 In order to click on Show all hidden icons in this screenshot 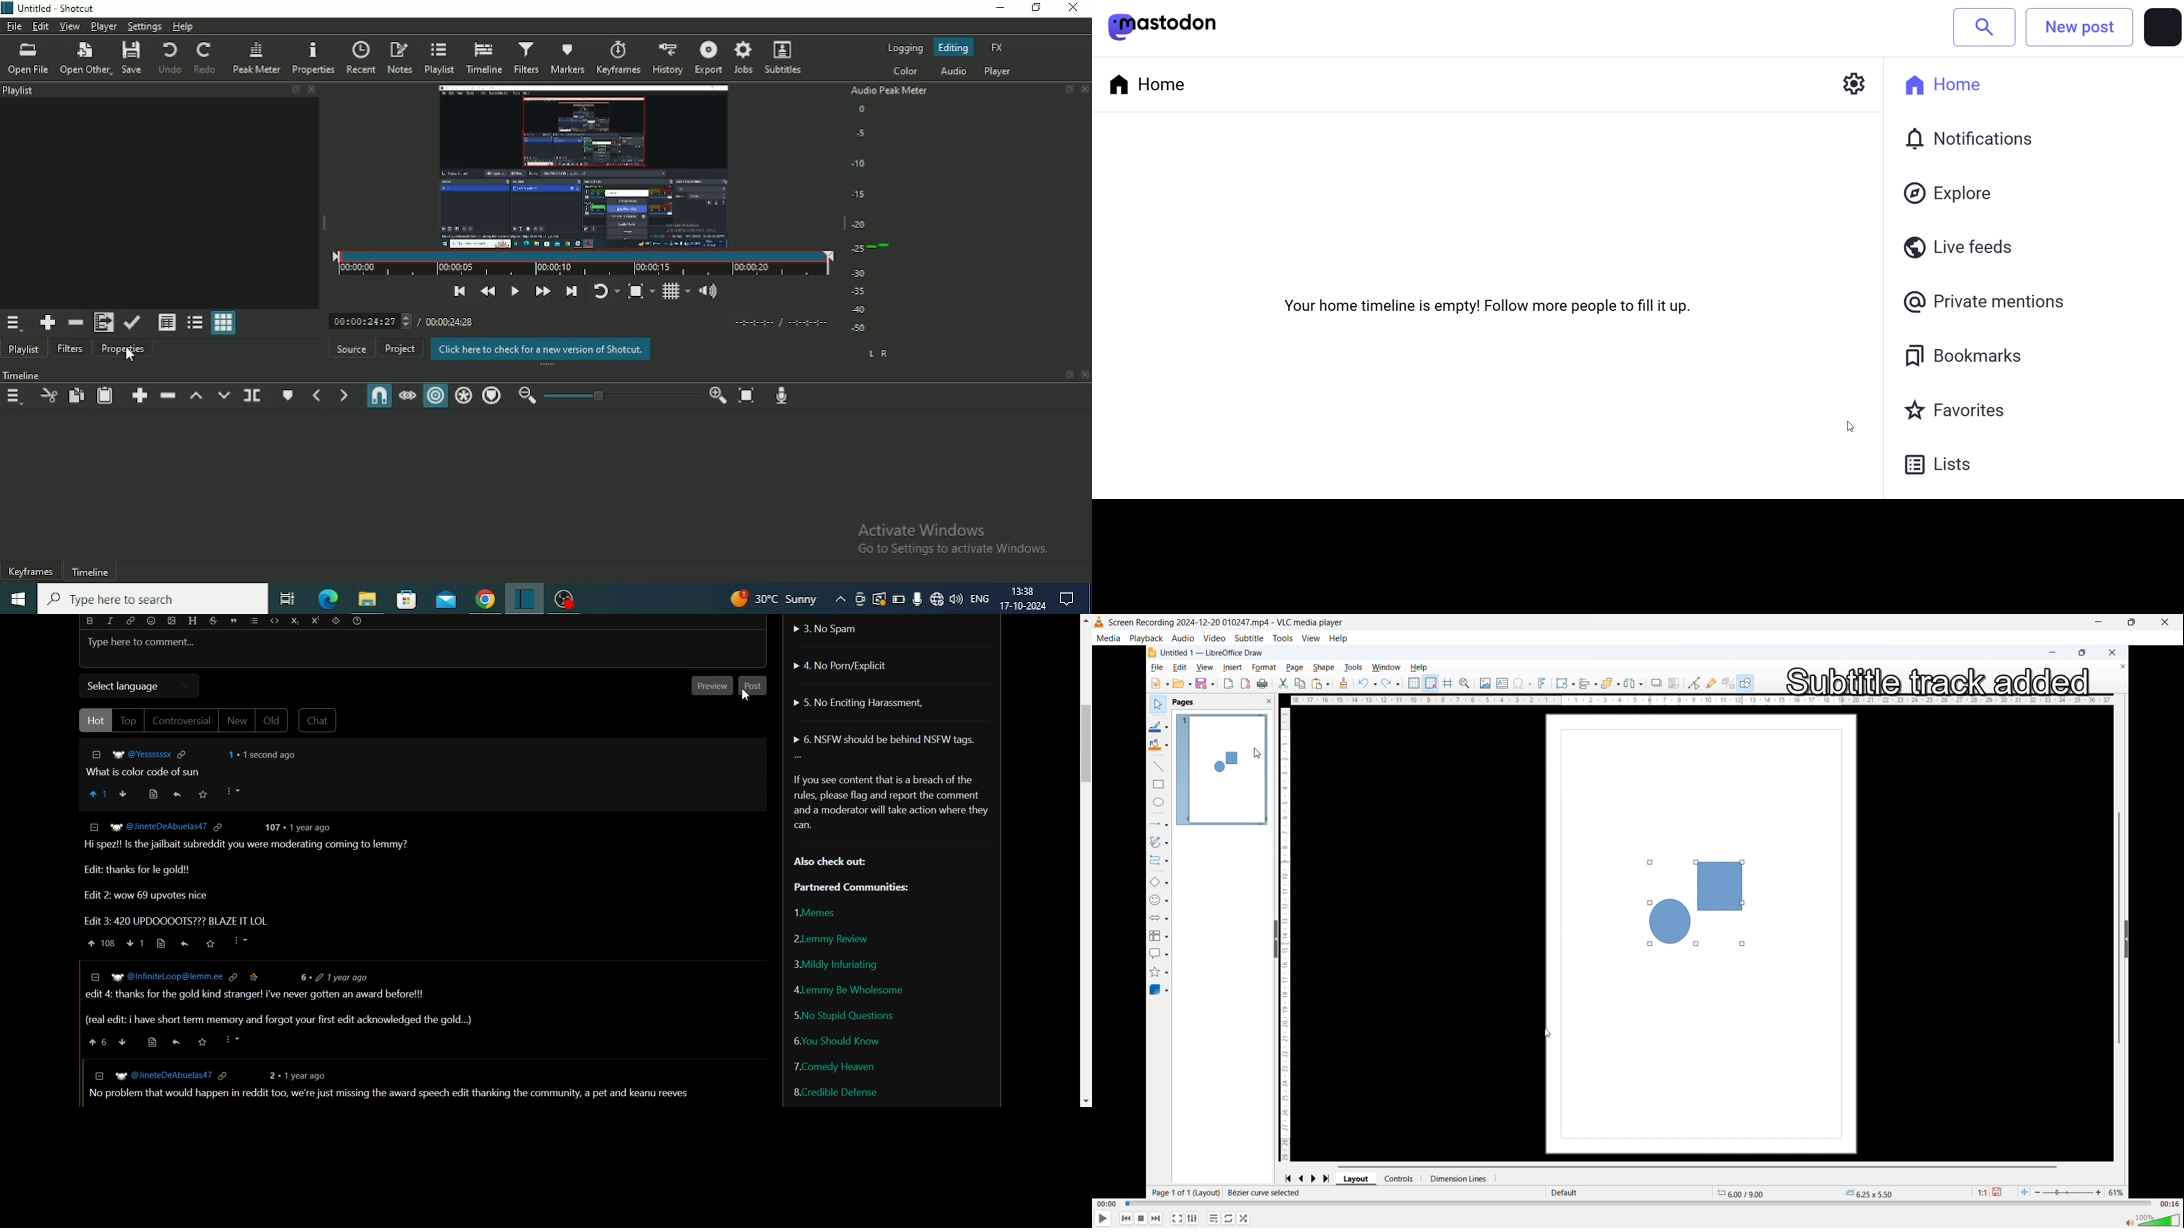, I will do `click(840, 600)`.